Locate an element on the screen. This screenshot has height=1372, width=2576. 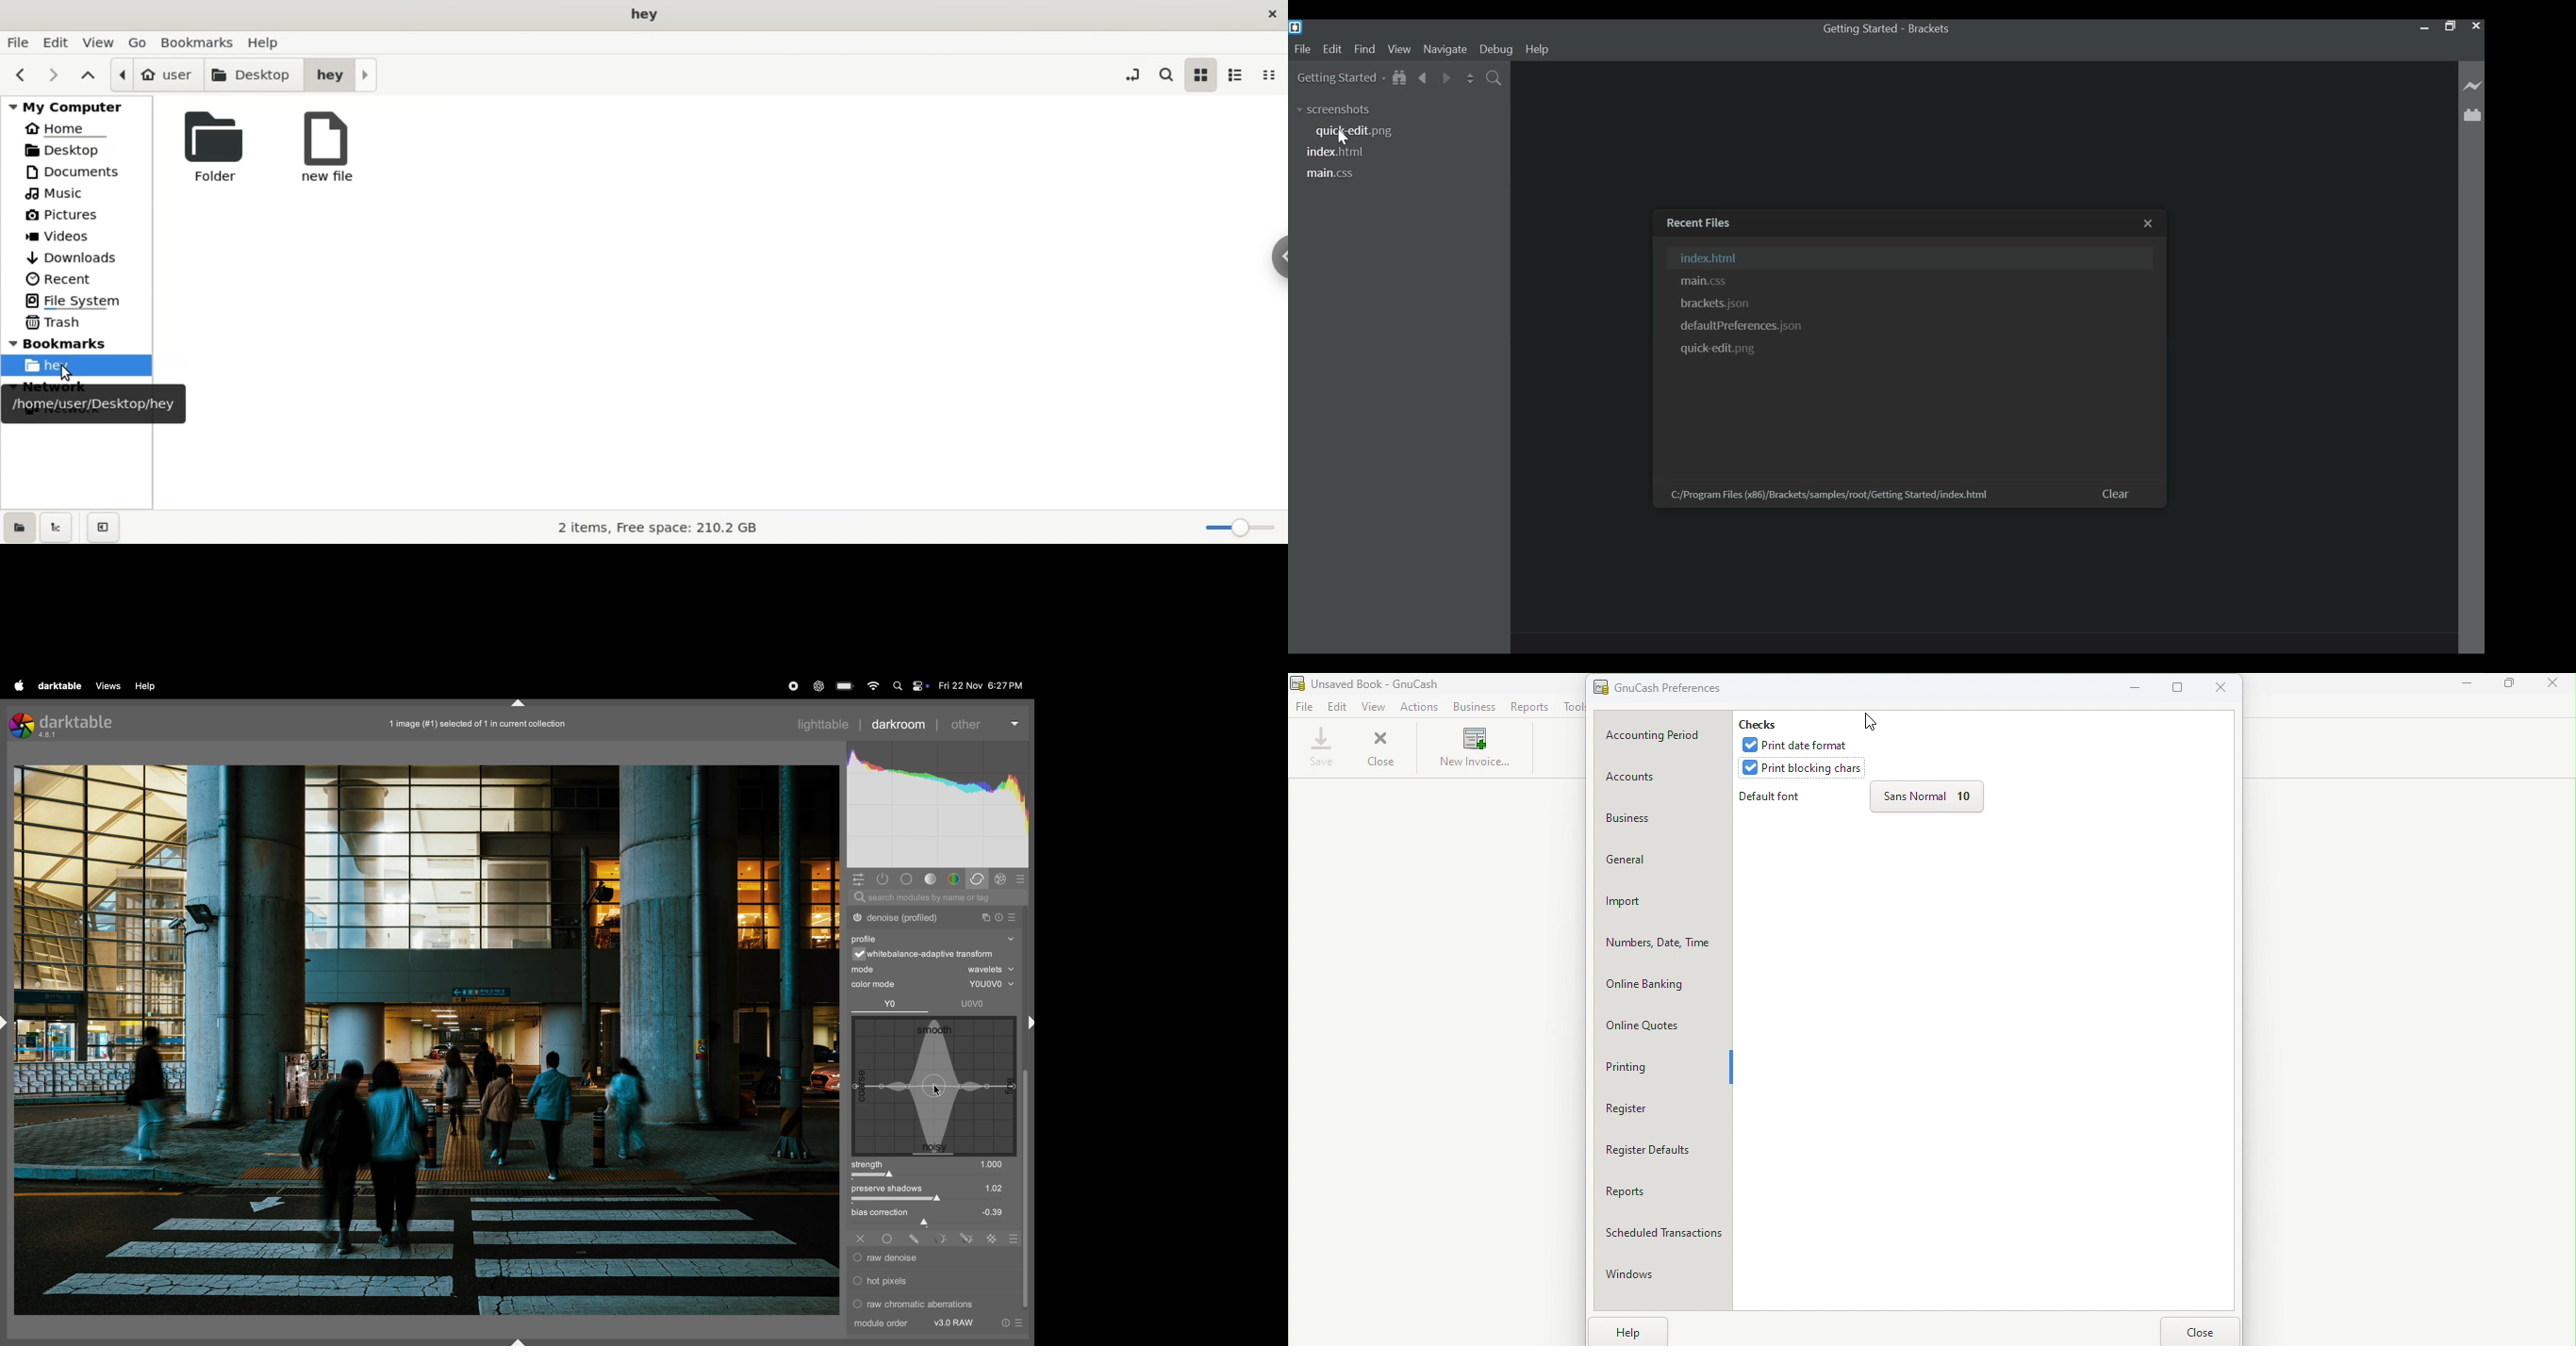
vertical scroll bar is located at coordinates (1029, 1190).